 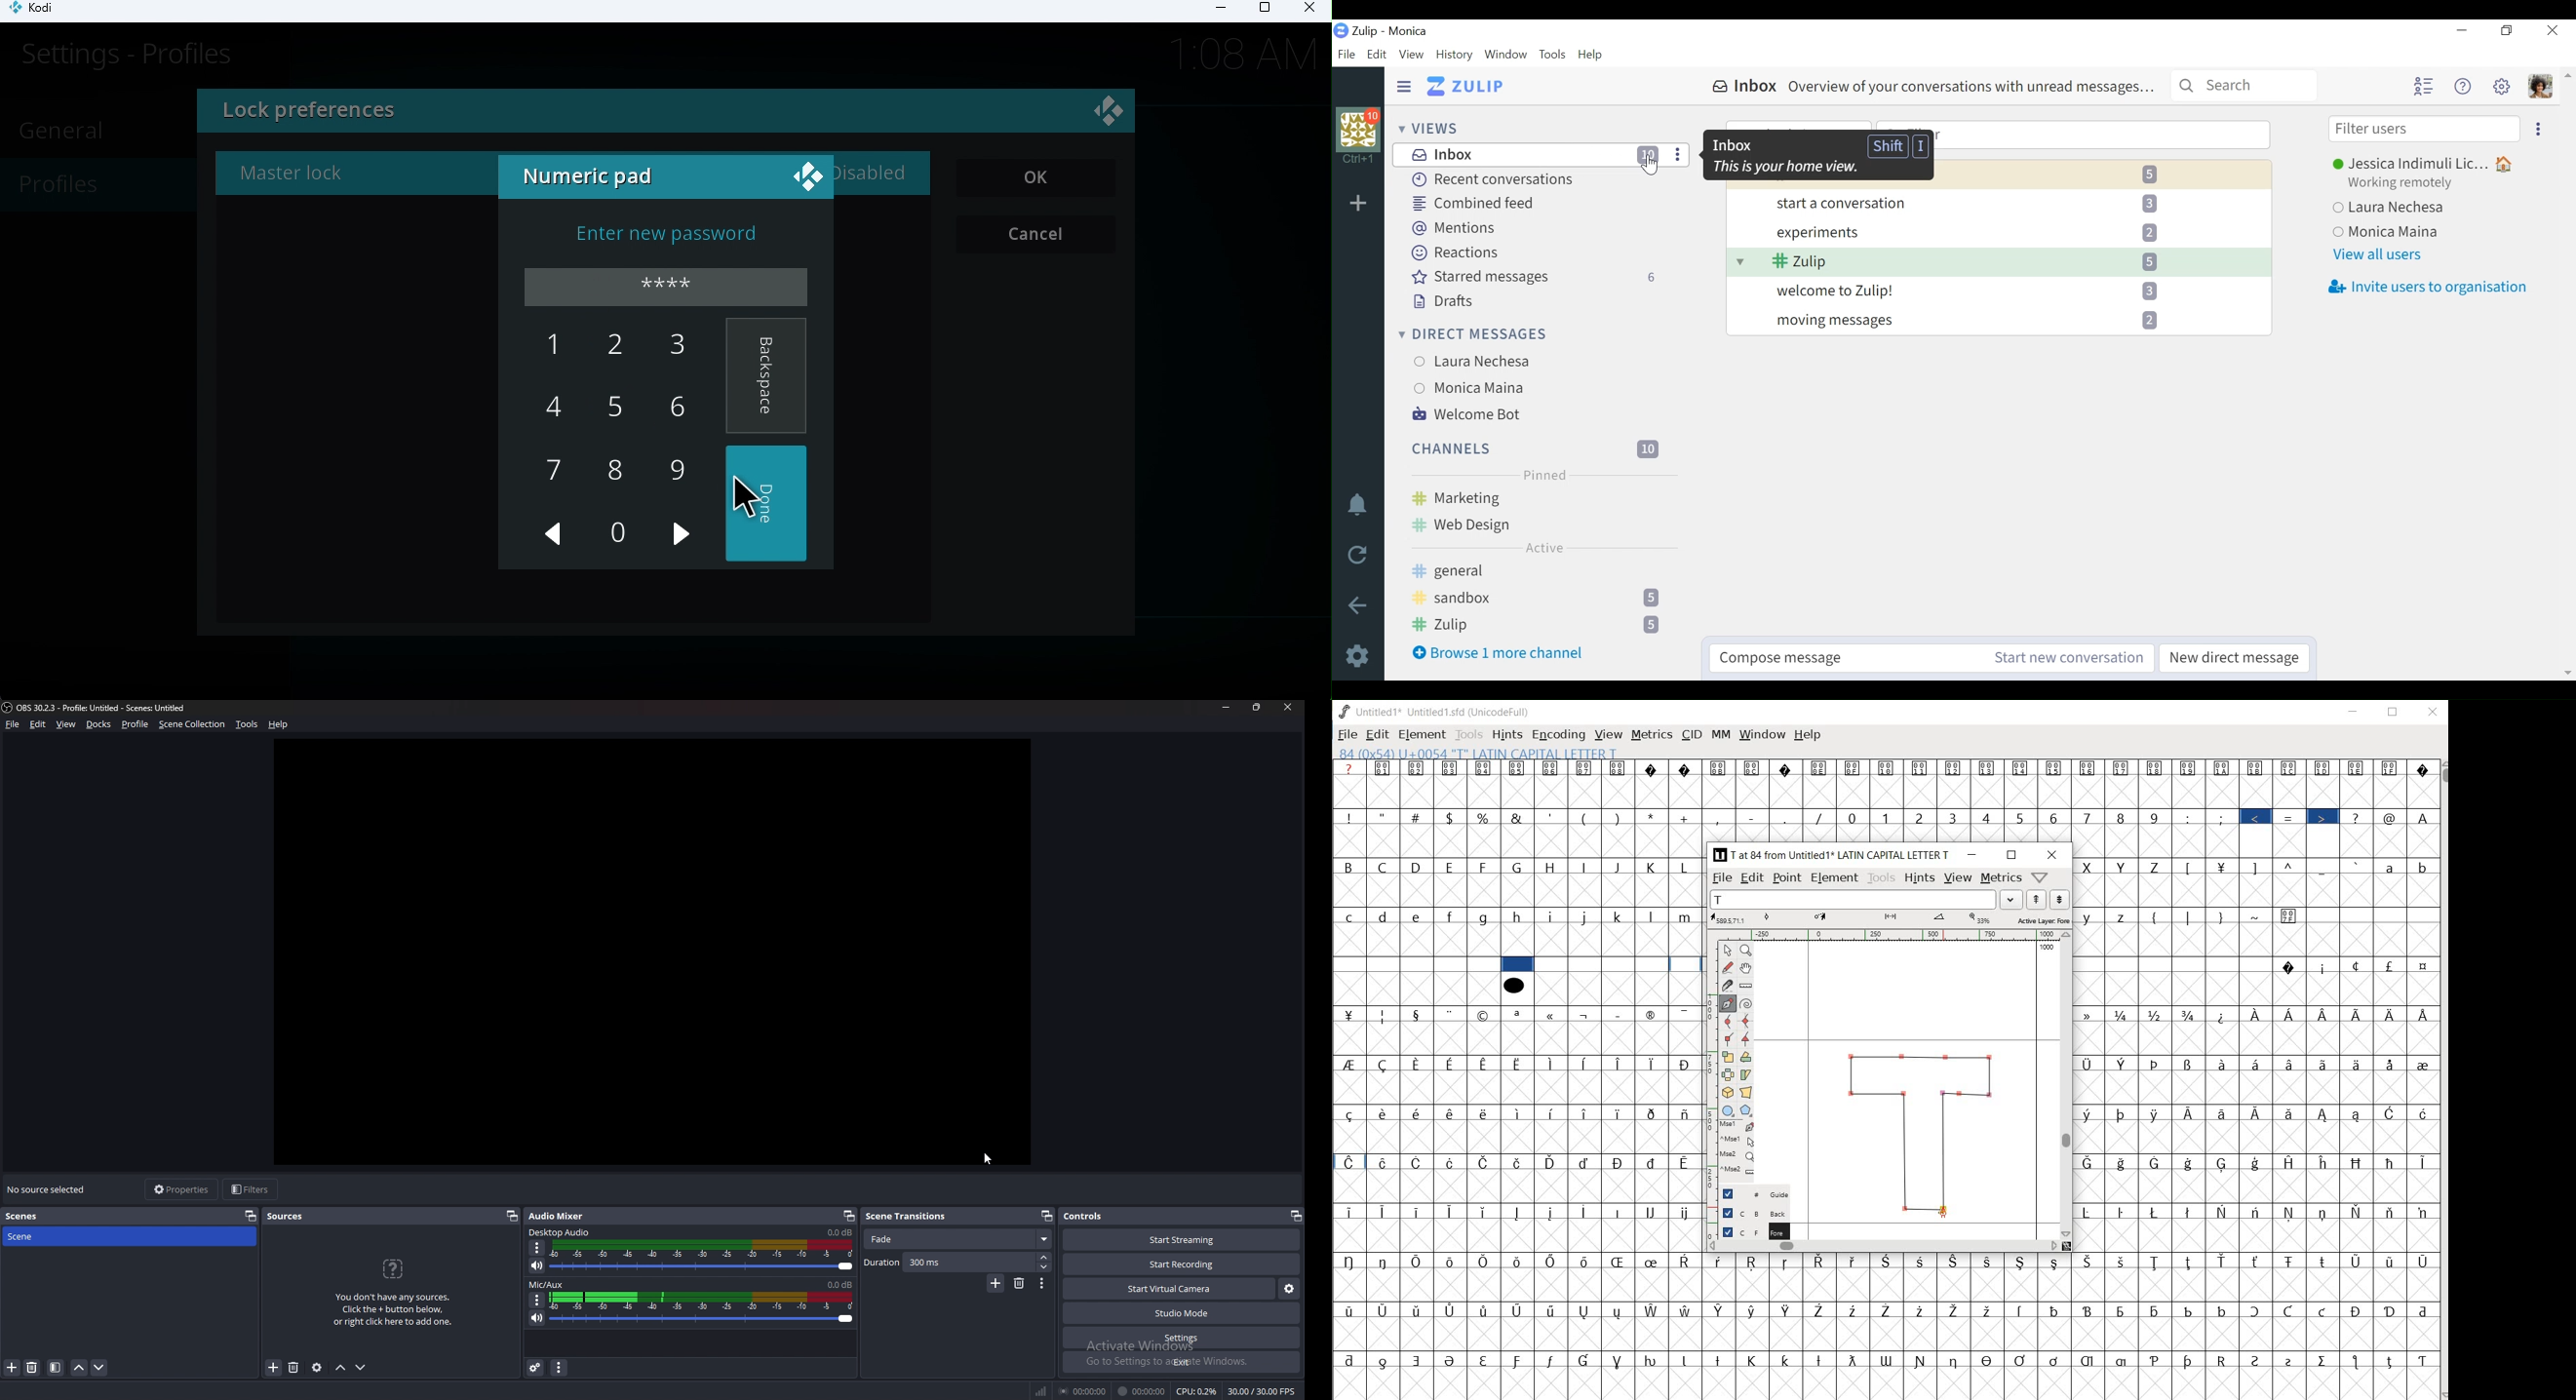 What do you see at coordinates (1652, 1261) in the screenshot?
I see `Symbol` at bounding box center [1652, 1261].